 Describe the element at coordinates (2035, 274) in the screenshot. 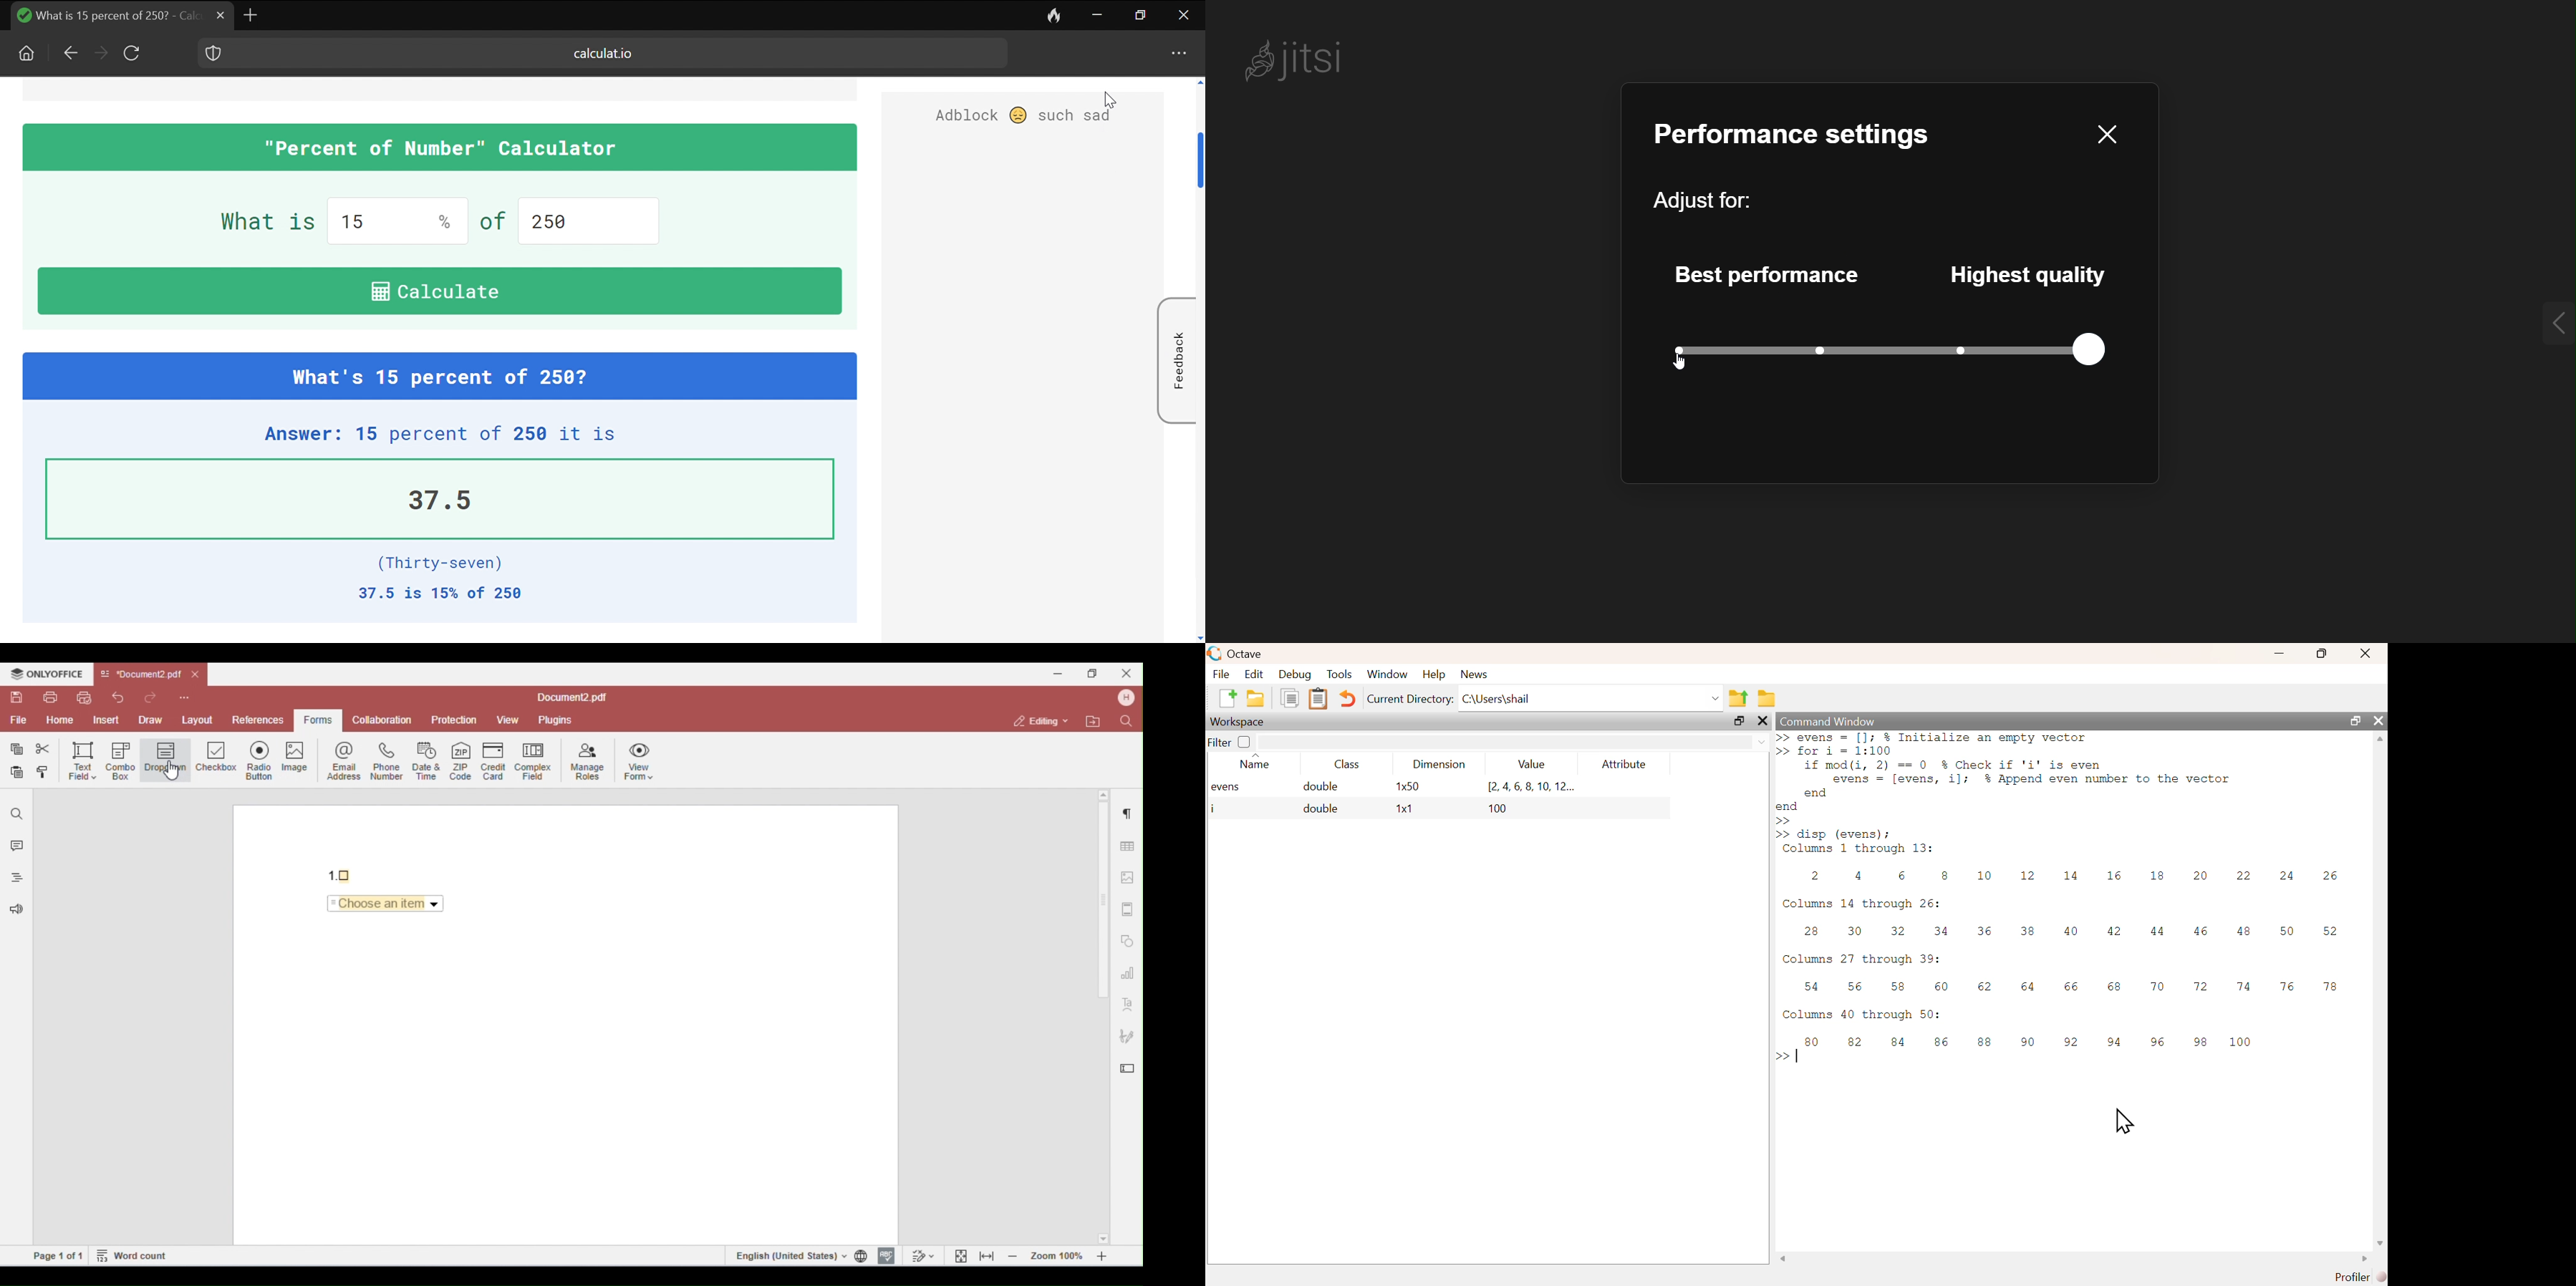

I see `highest quality` at that location.